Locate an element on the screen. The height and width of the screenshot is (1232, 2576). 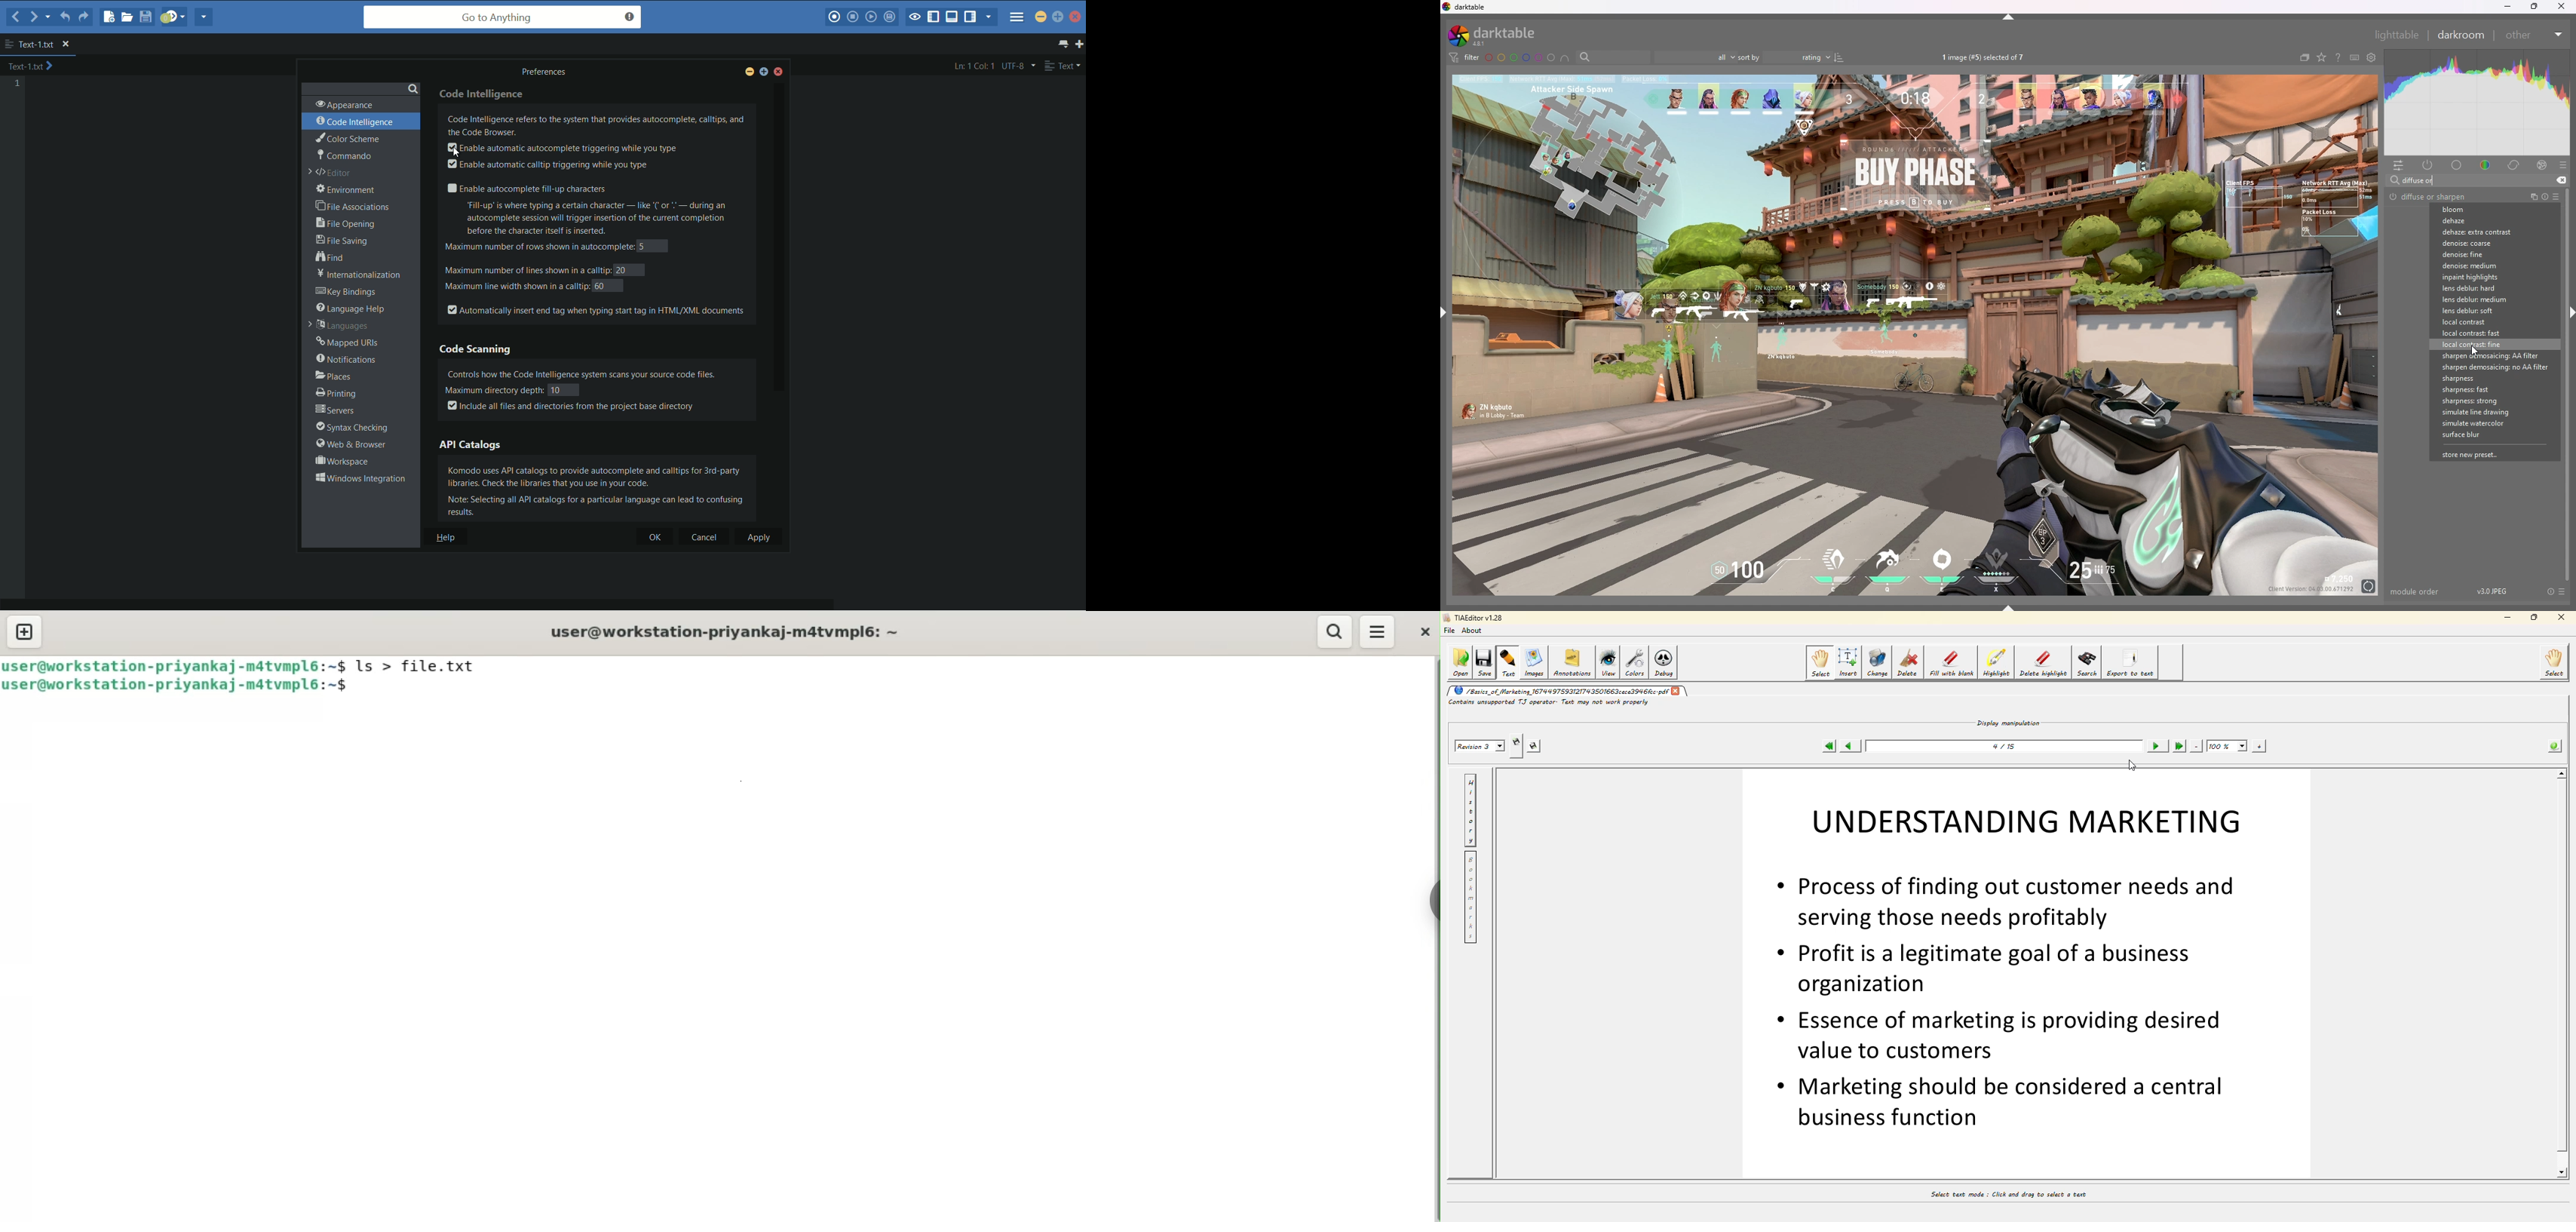
color is located at coordinates (2487, 164).